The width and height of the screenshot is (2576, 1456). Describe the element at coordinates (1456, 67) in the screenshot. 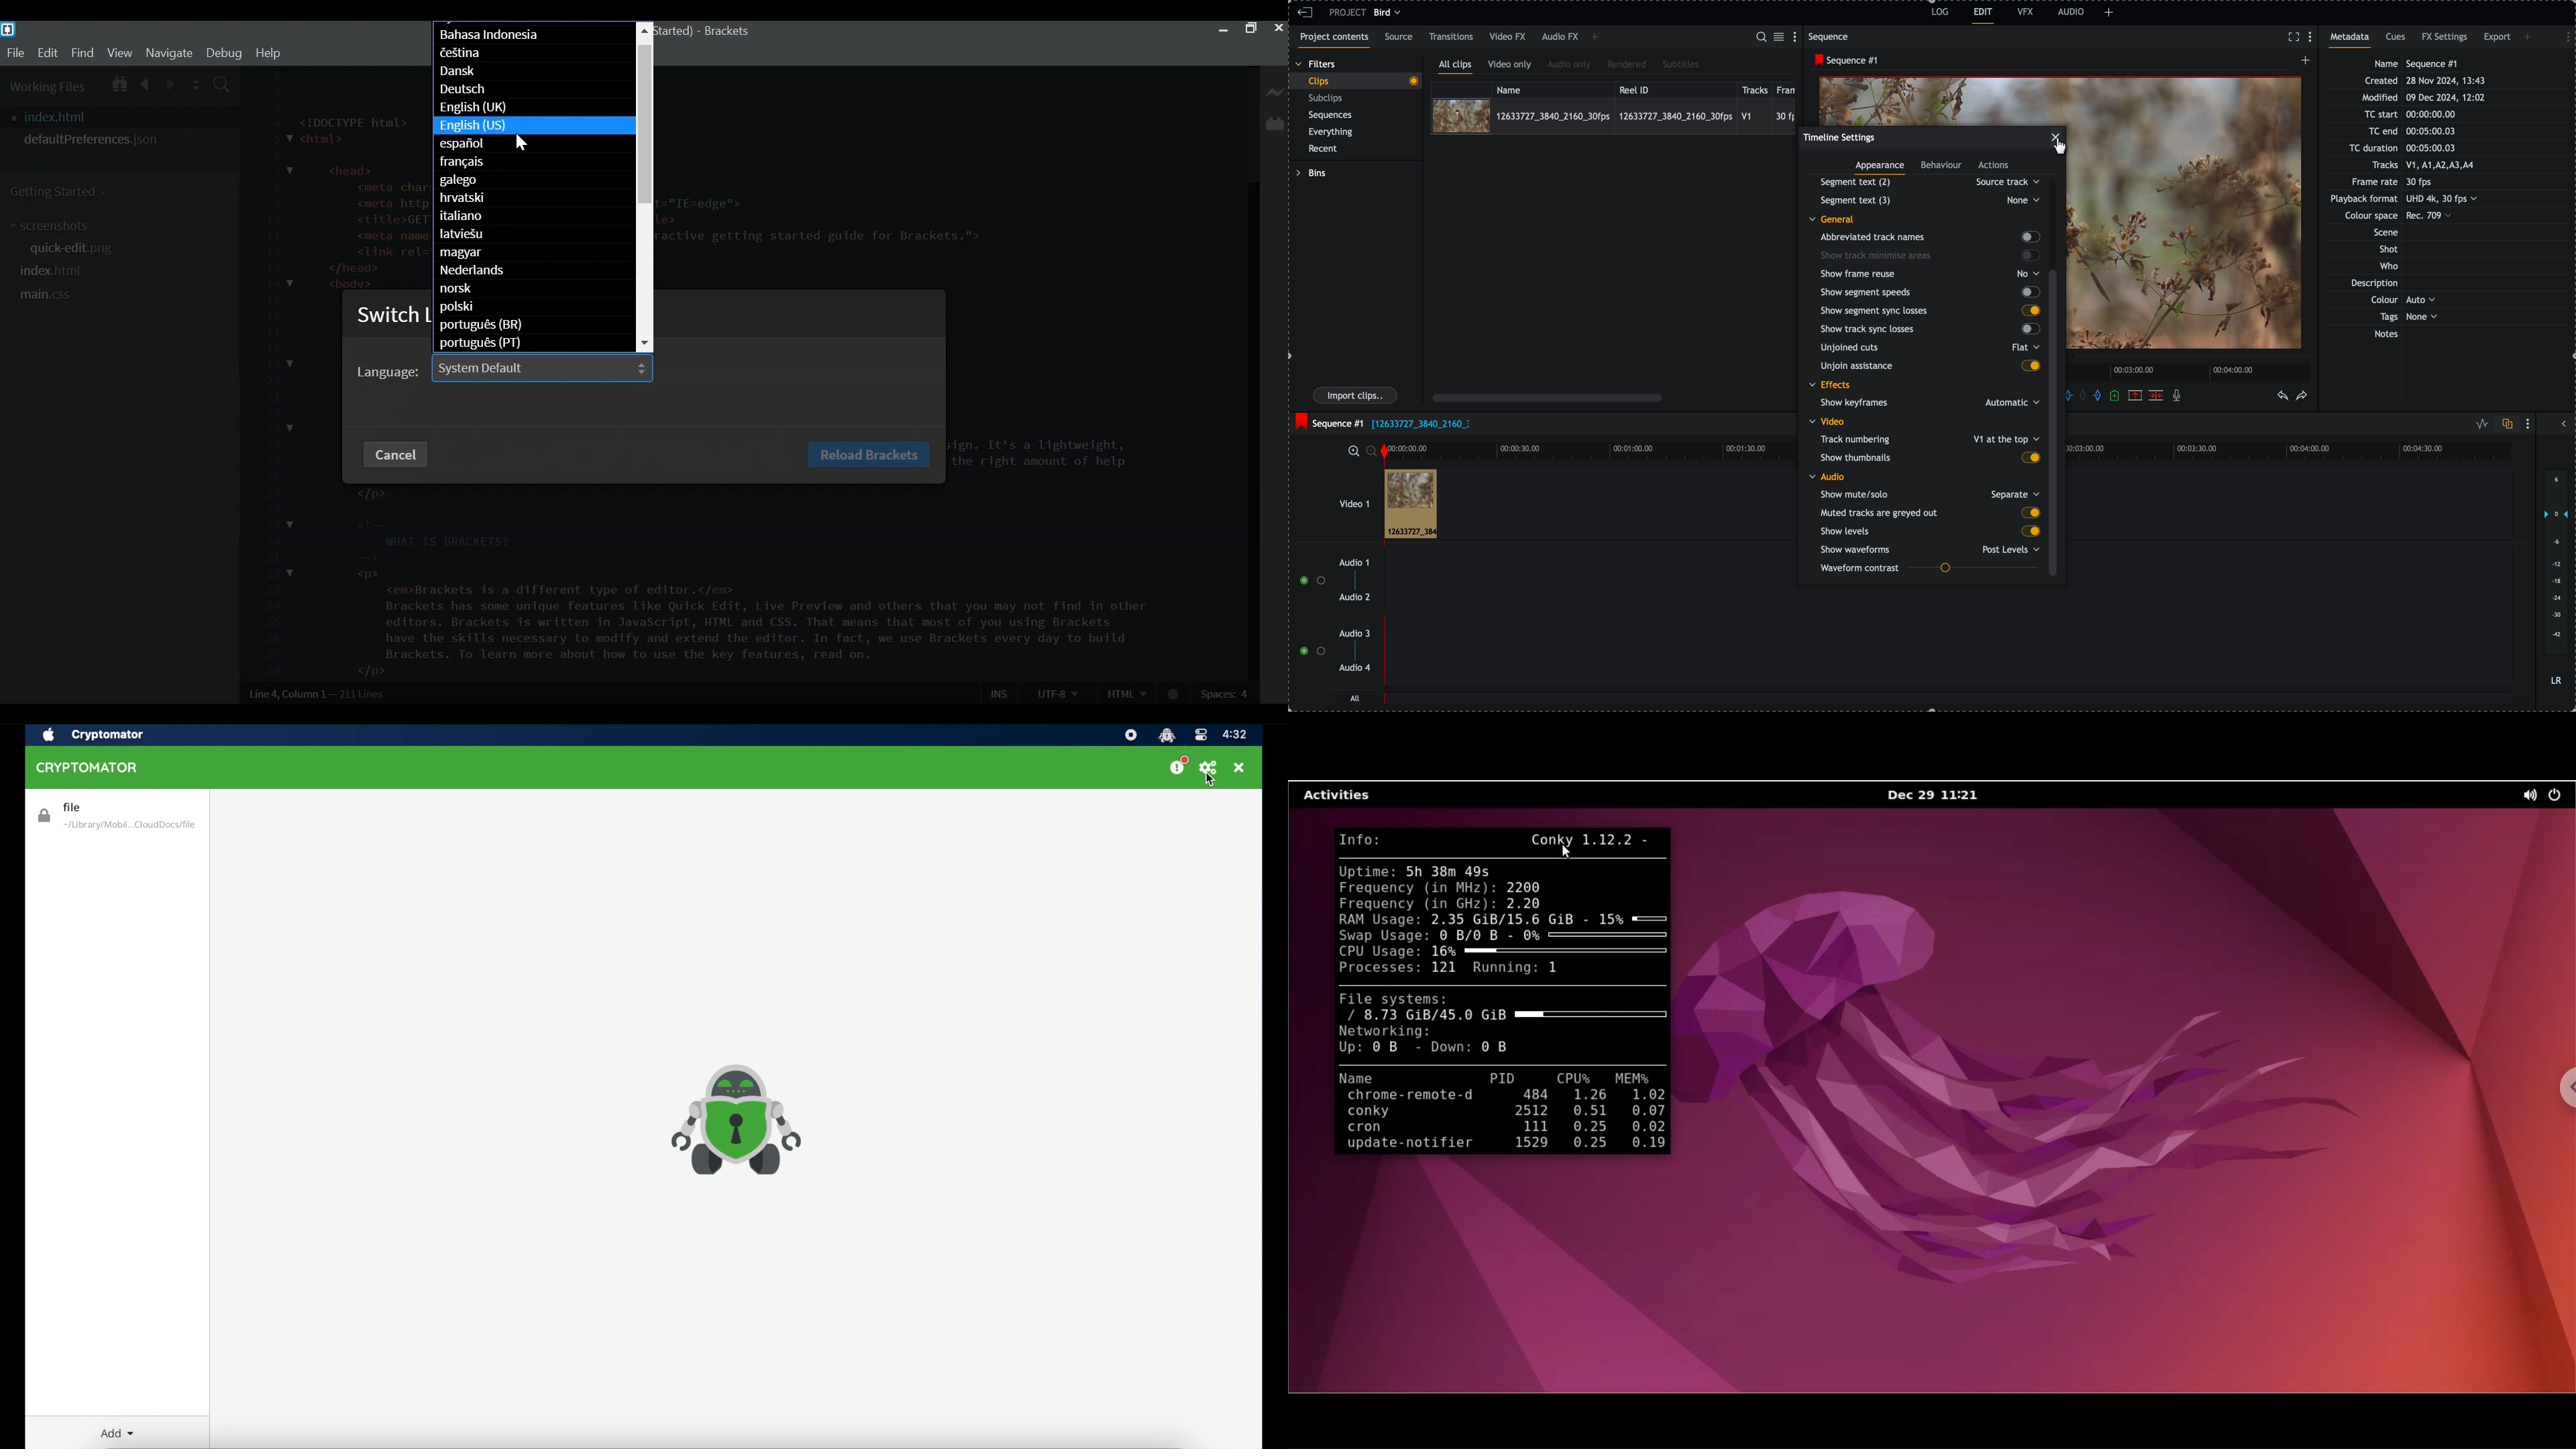

I see `all clips` at that location.